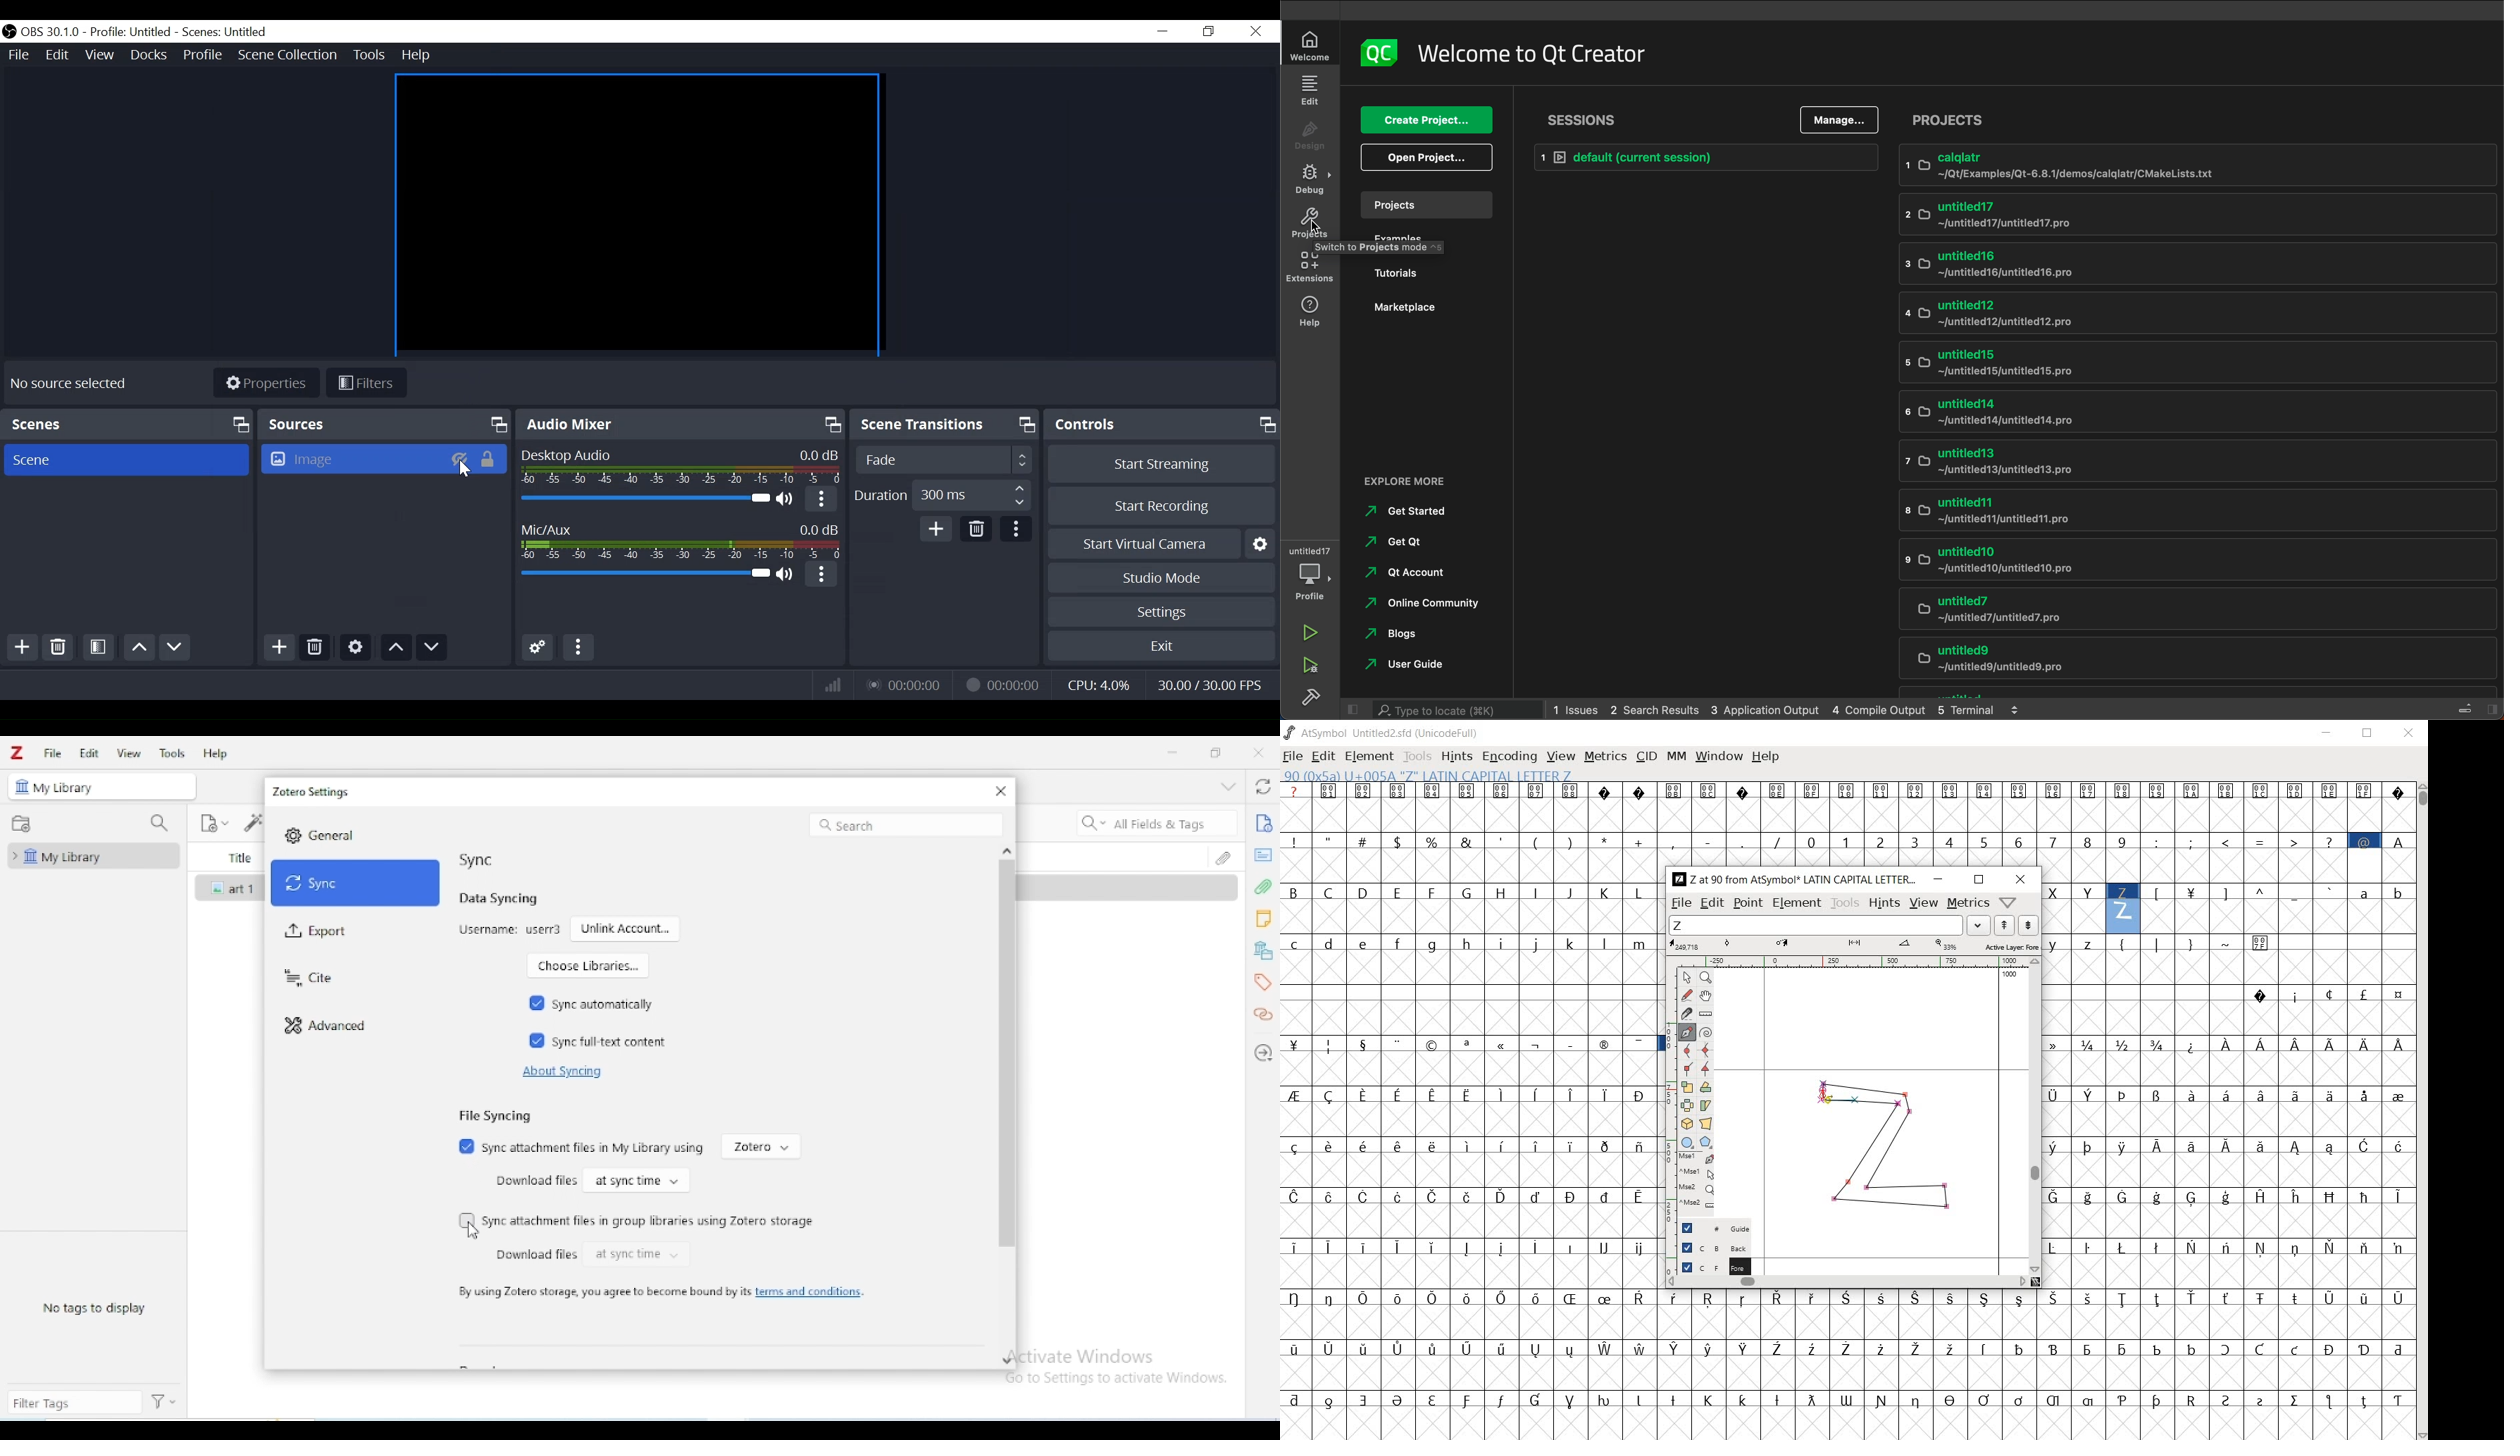 This screenshot has height=1456, width=2520. What do you see at coordinates (538, 1002) in the screenshot?
I see `Checked box` at bounding box center [538, 1002].